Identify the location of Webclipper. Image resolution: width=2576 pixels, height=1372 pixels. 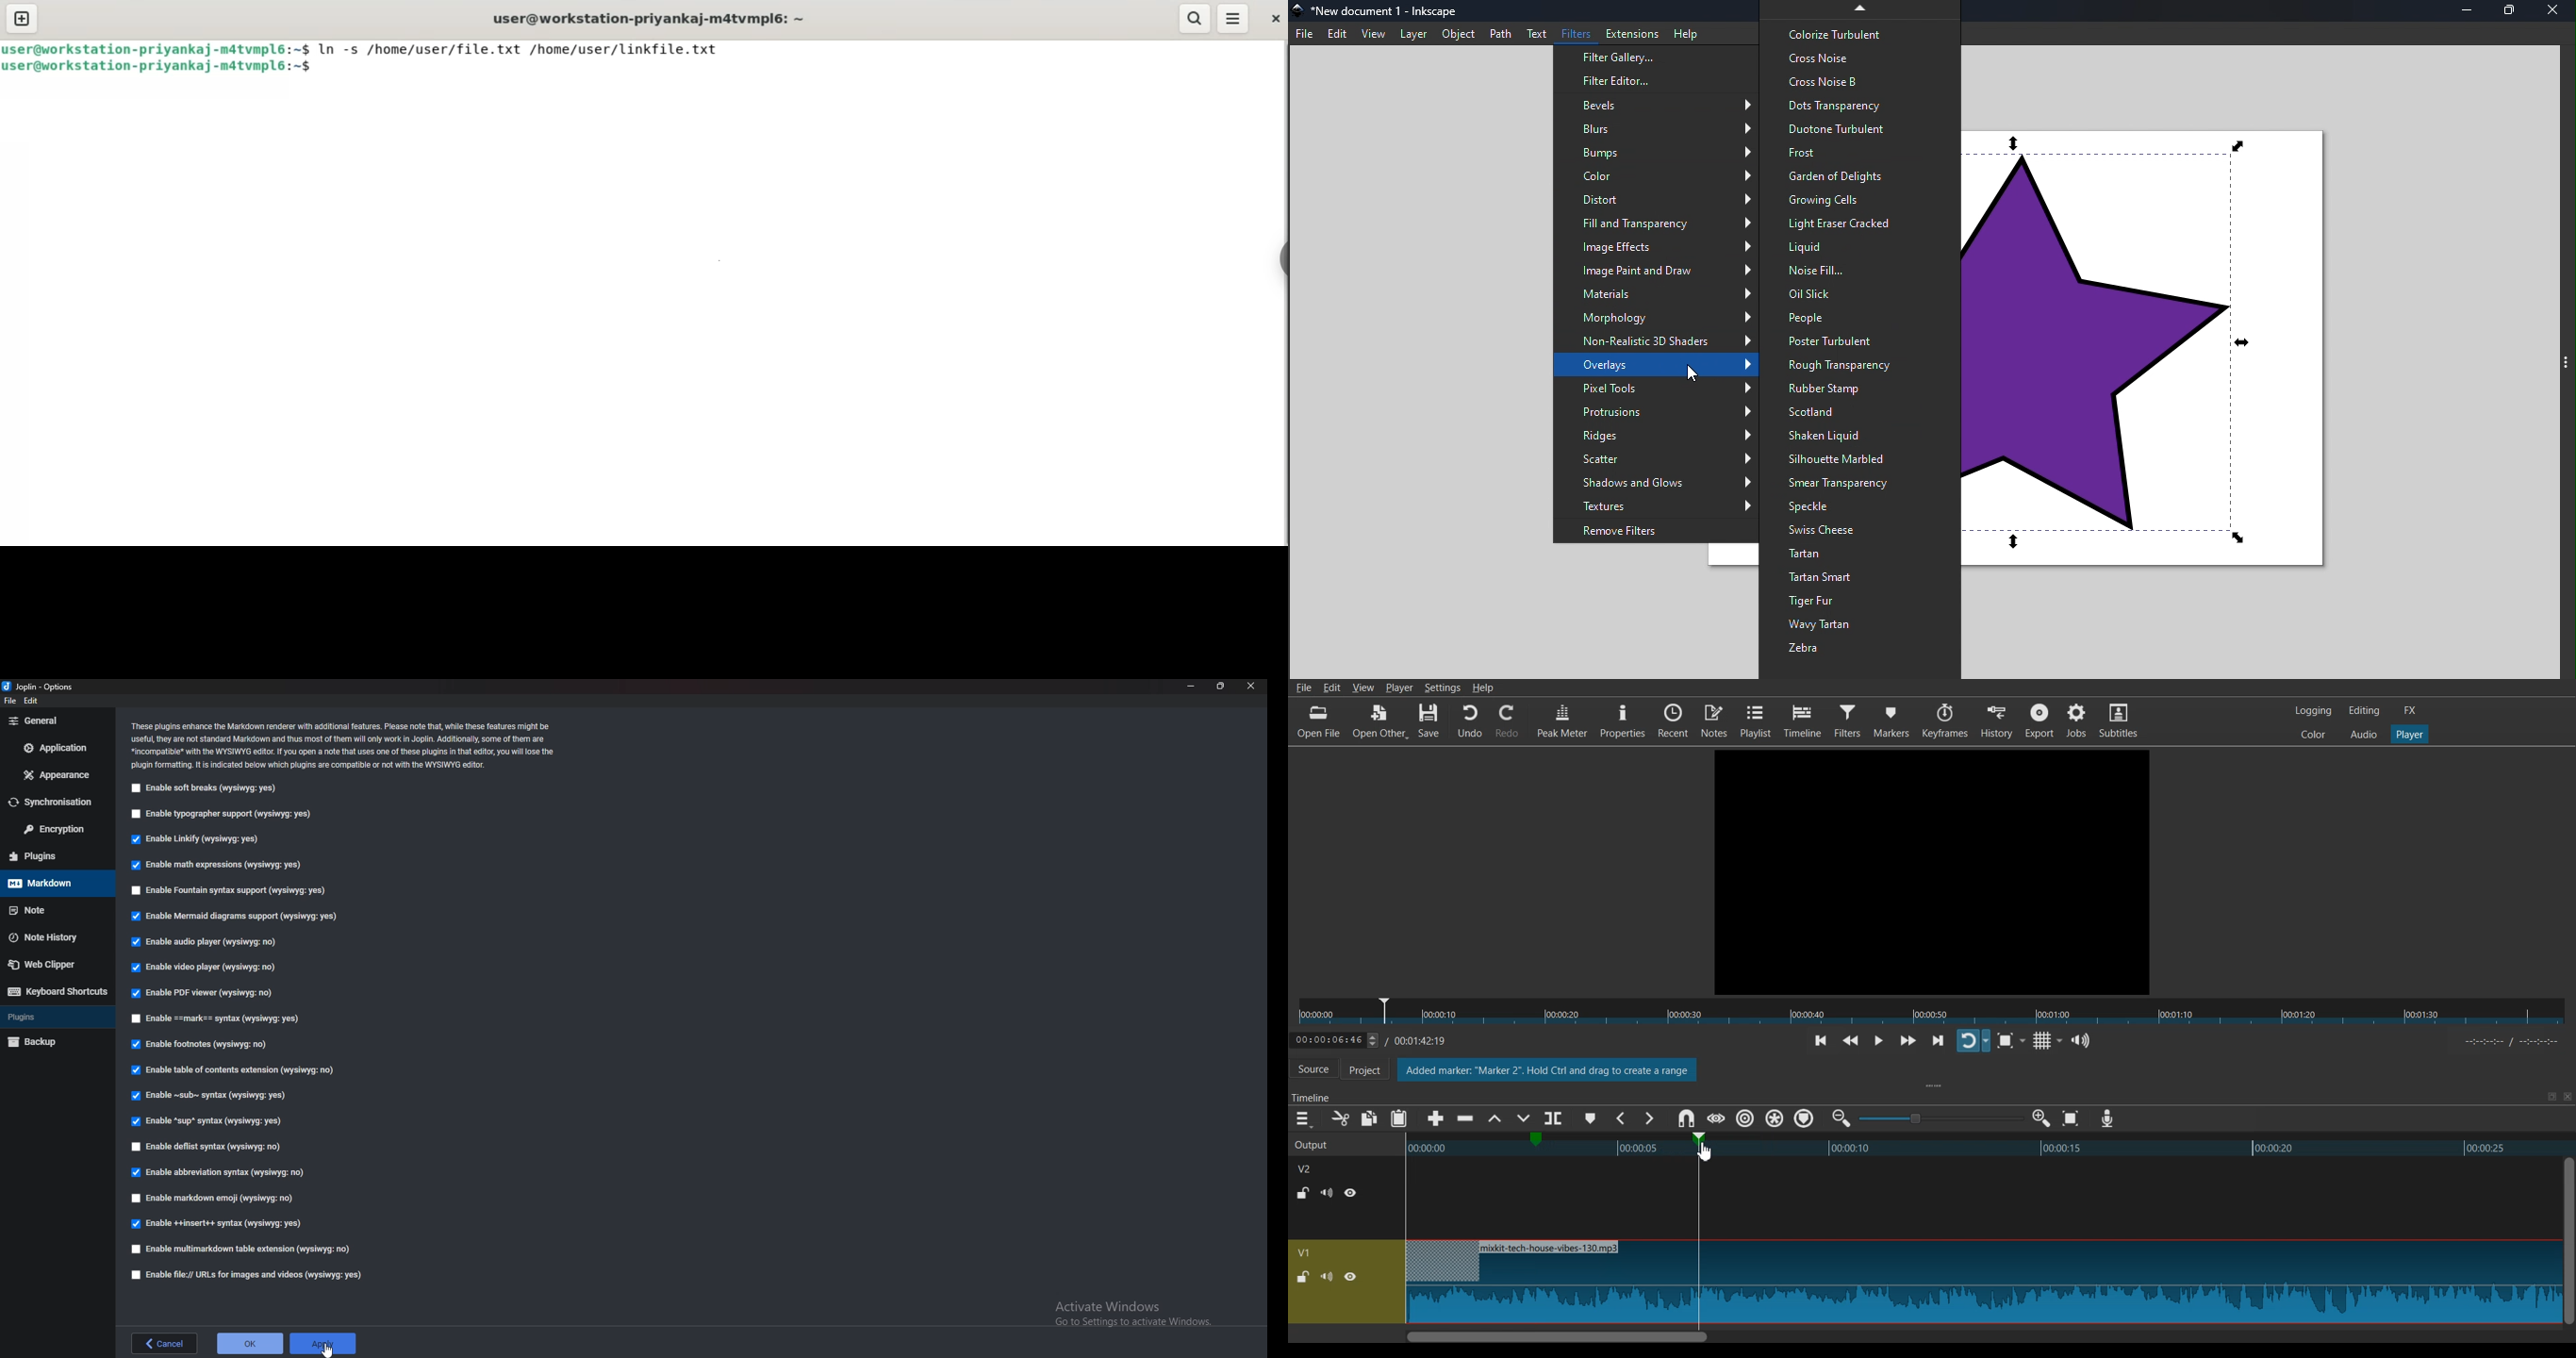
(53, 965).